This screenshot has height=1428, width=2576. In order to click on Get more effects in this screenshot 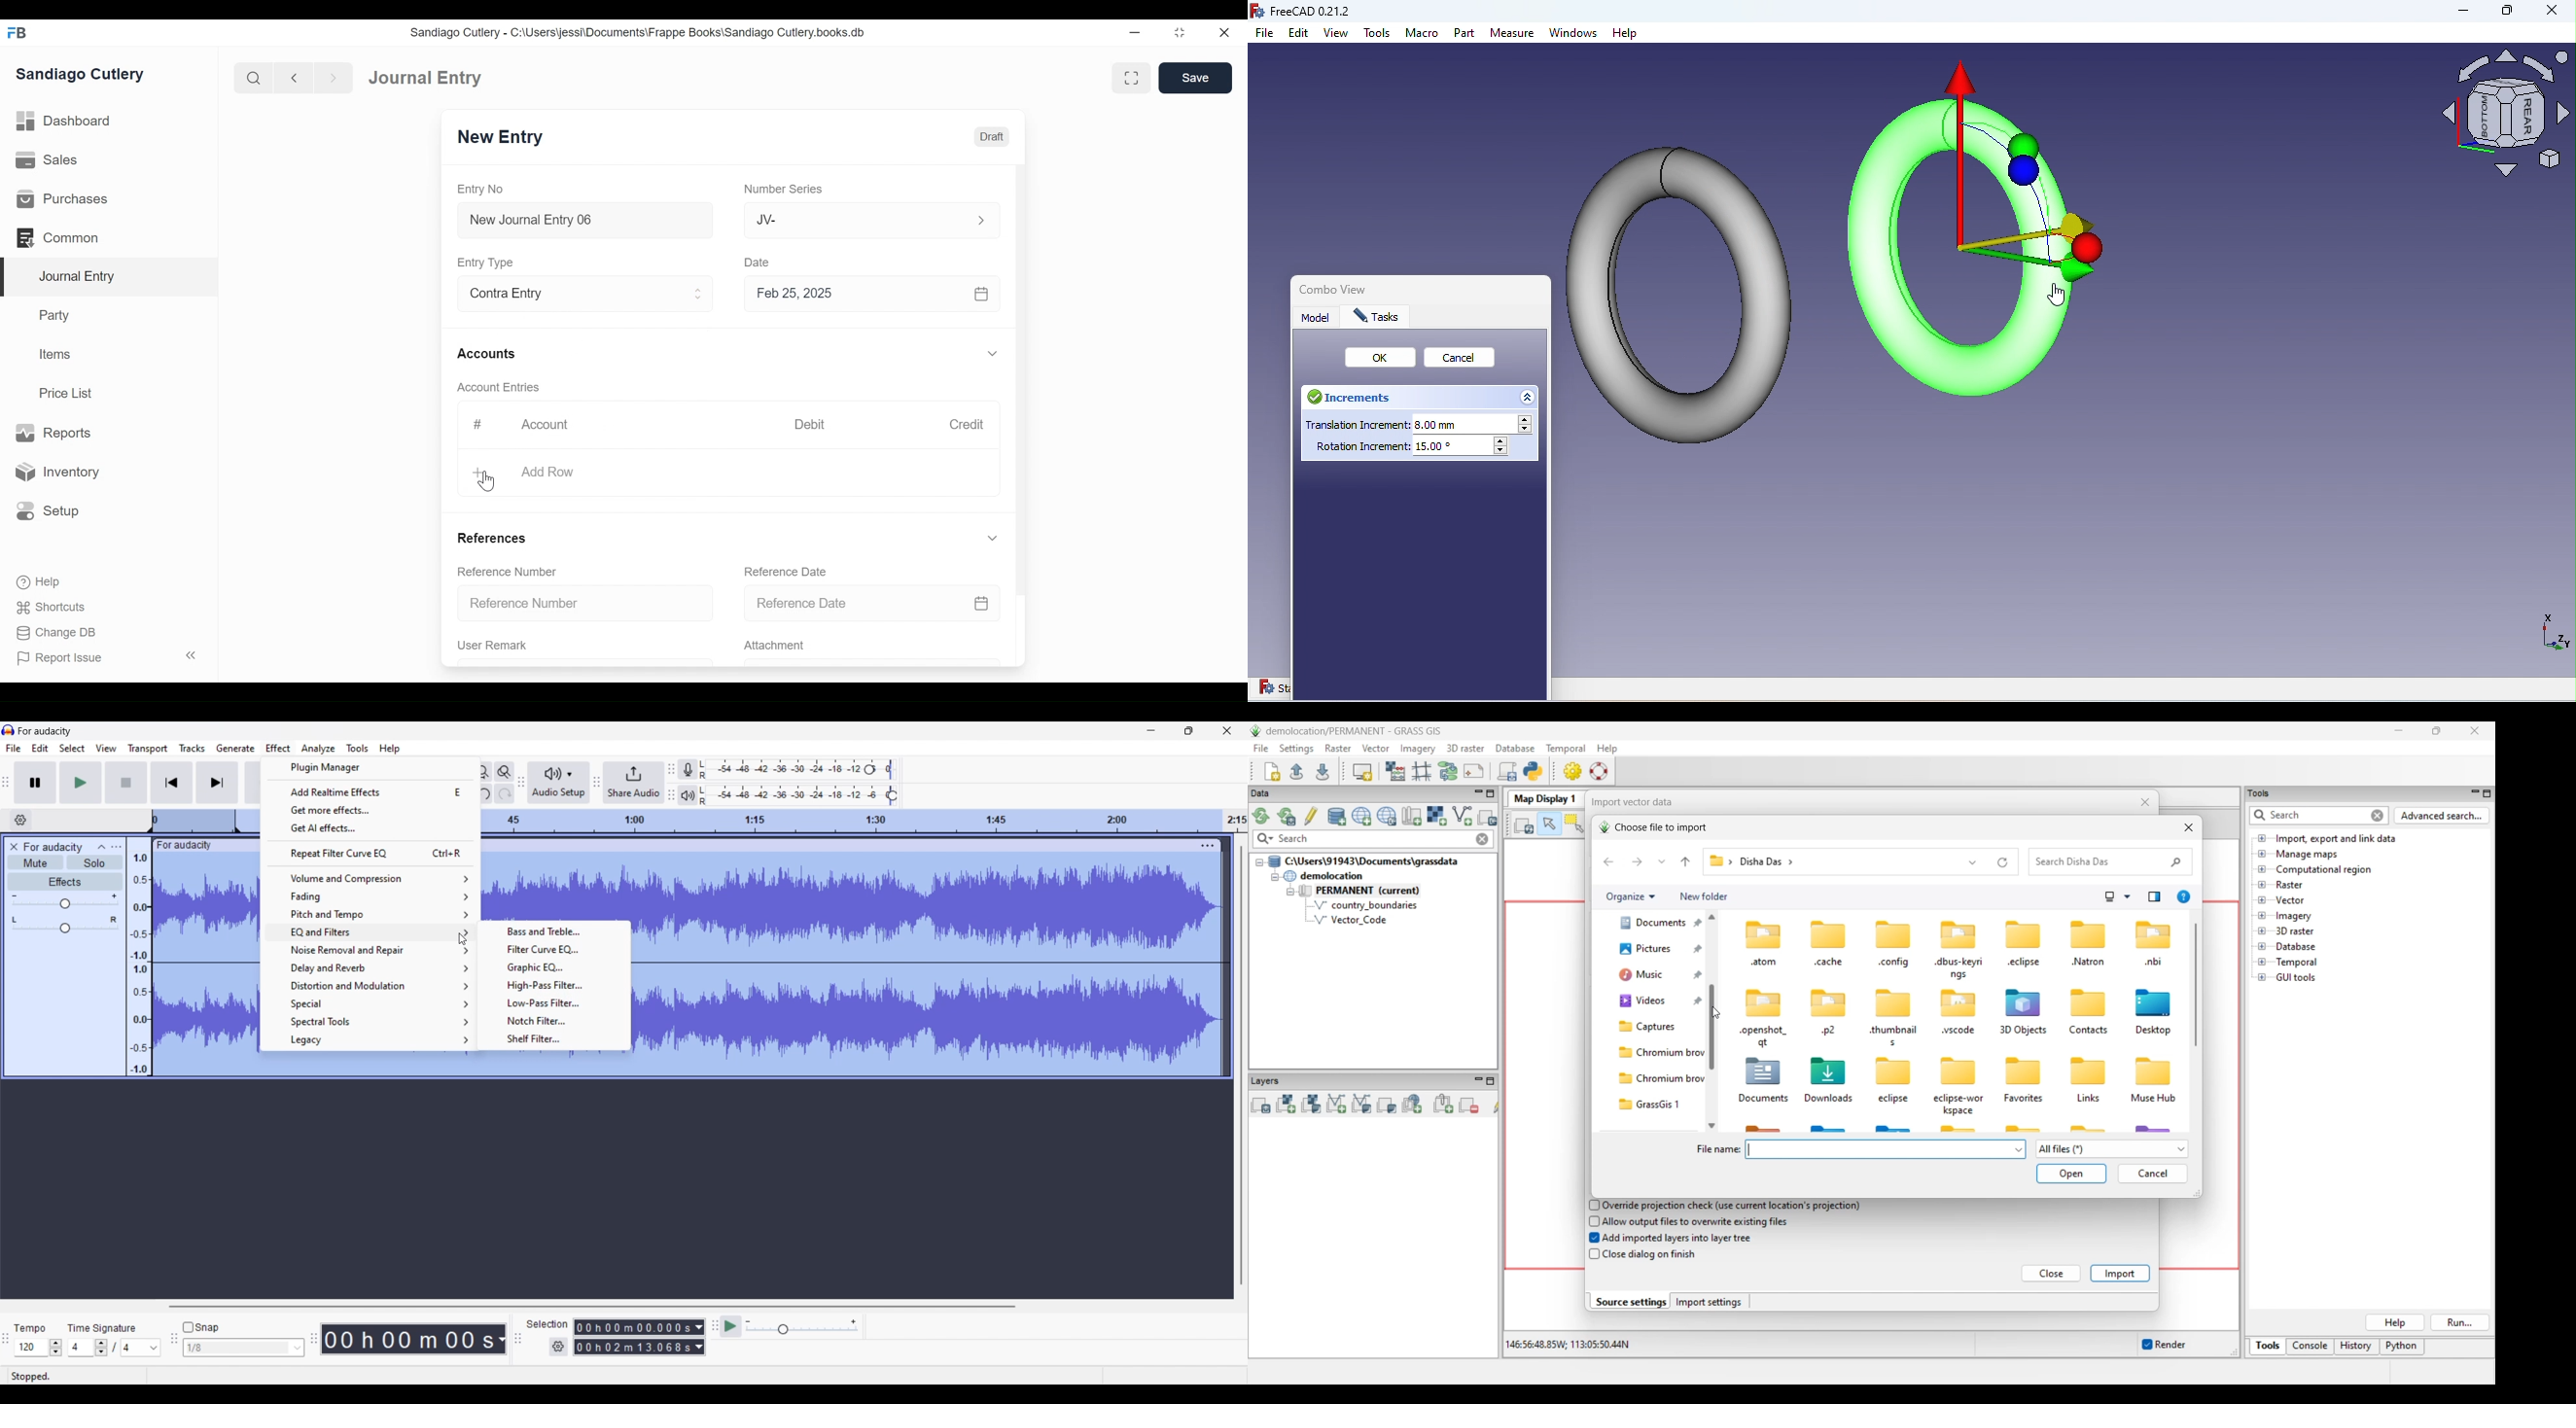, I will do `click(371, 809)`.